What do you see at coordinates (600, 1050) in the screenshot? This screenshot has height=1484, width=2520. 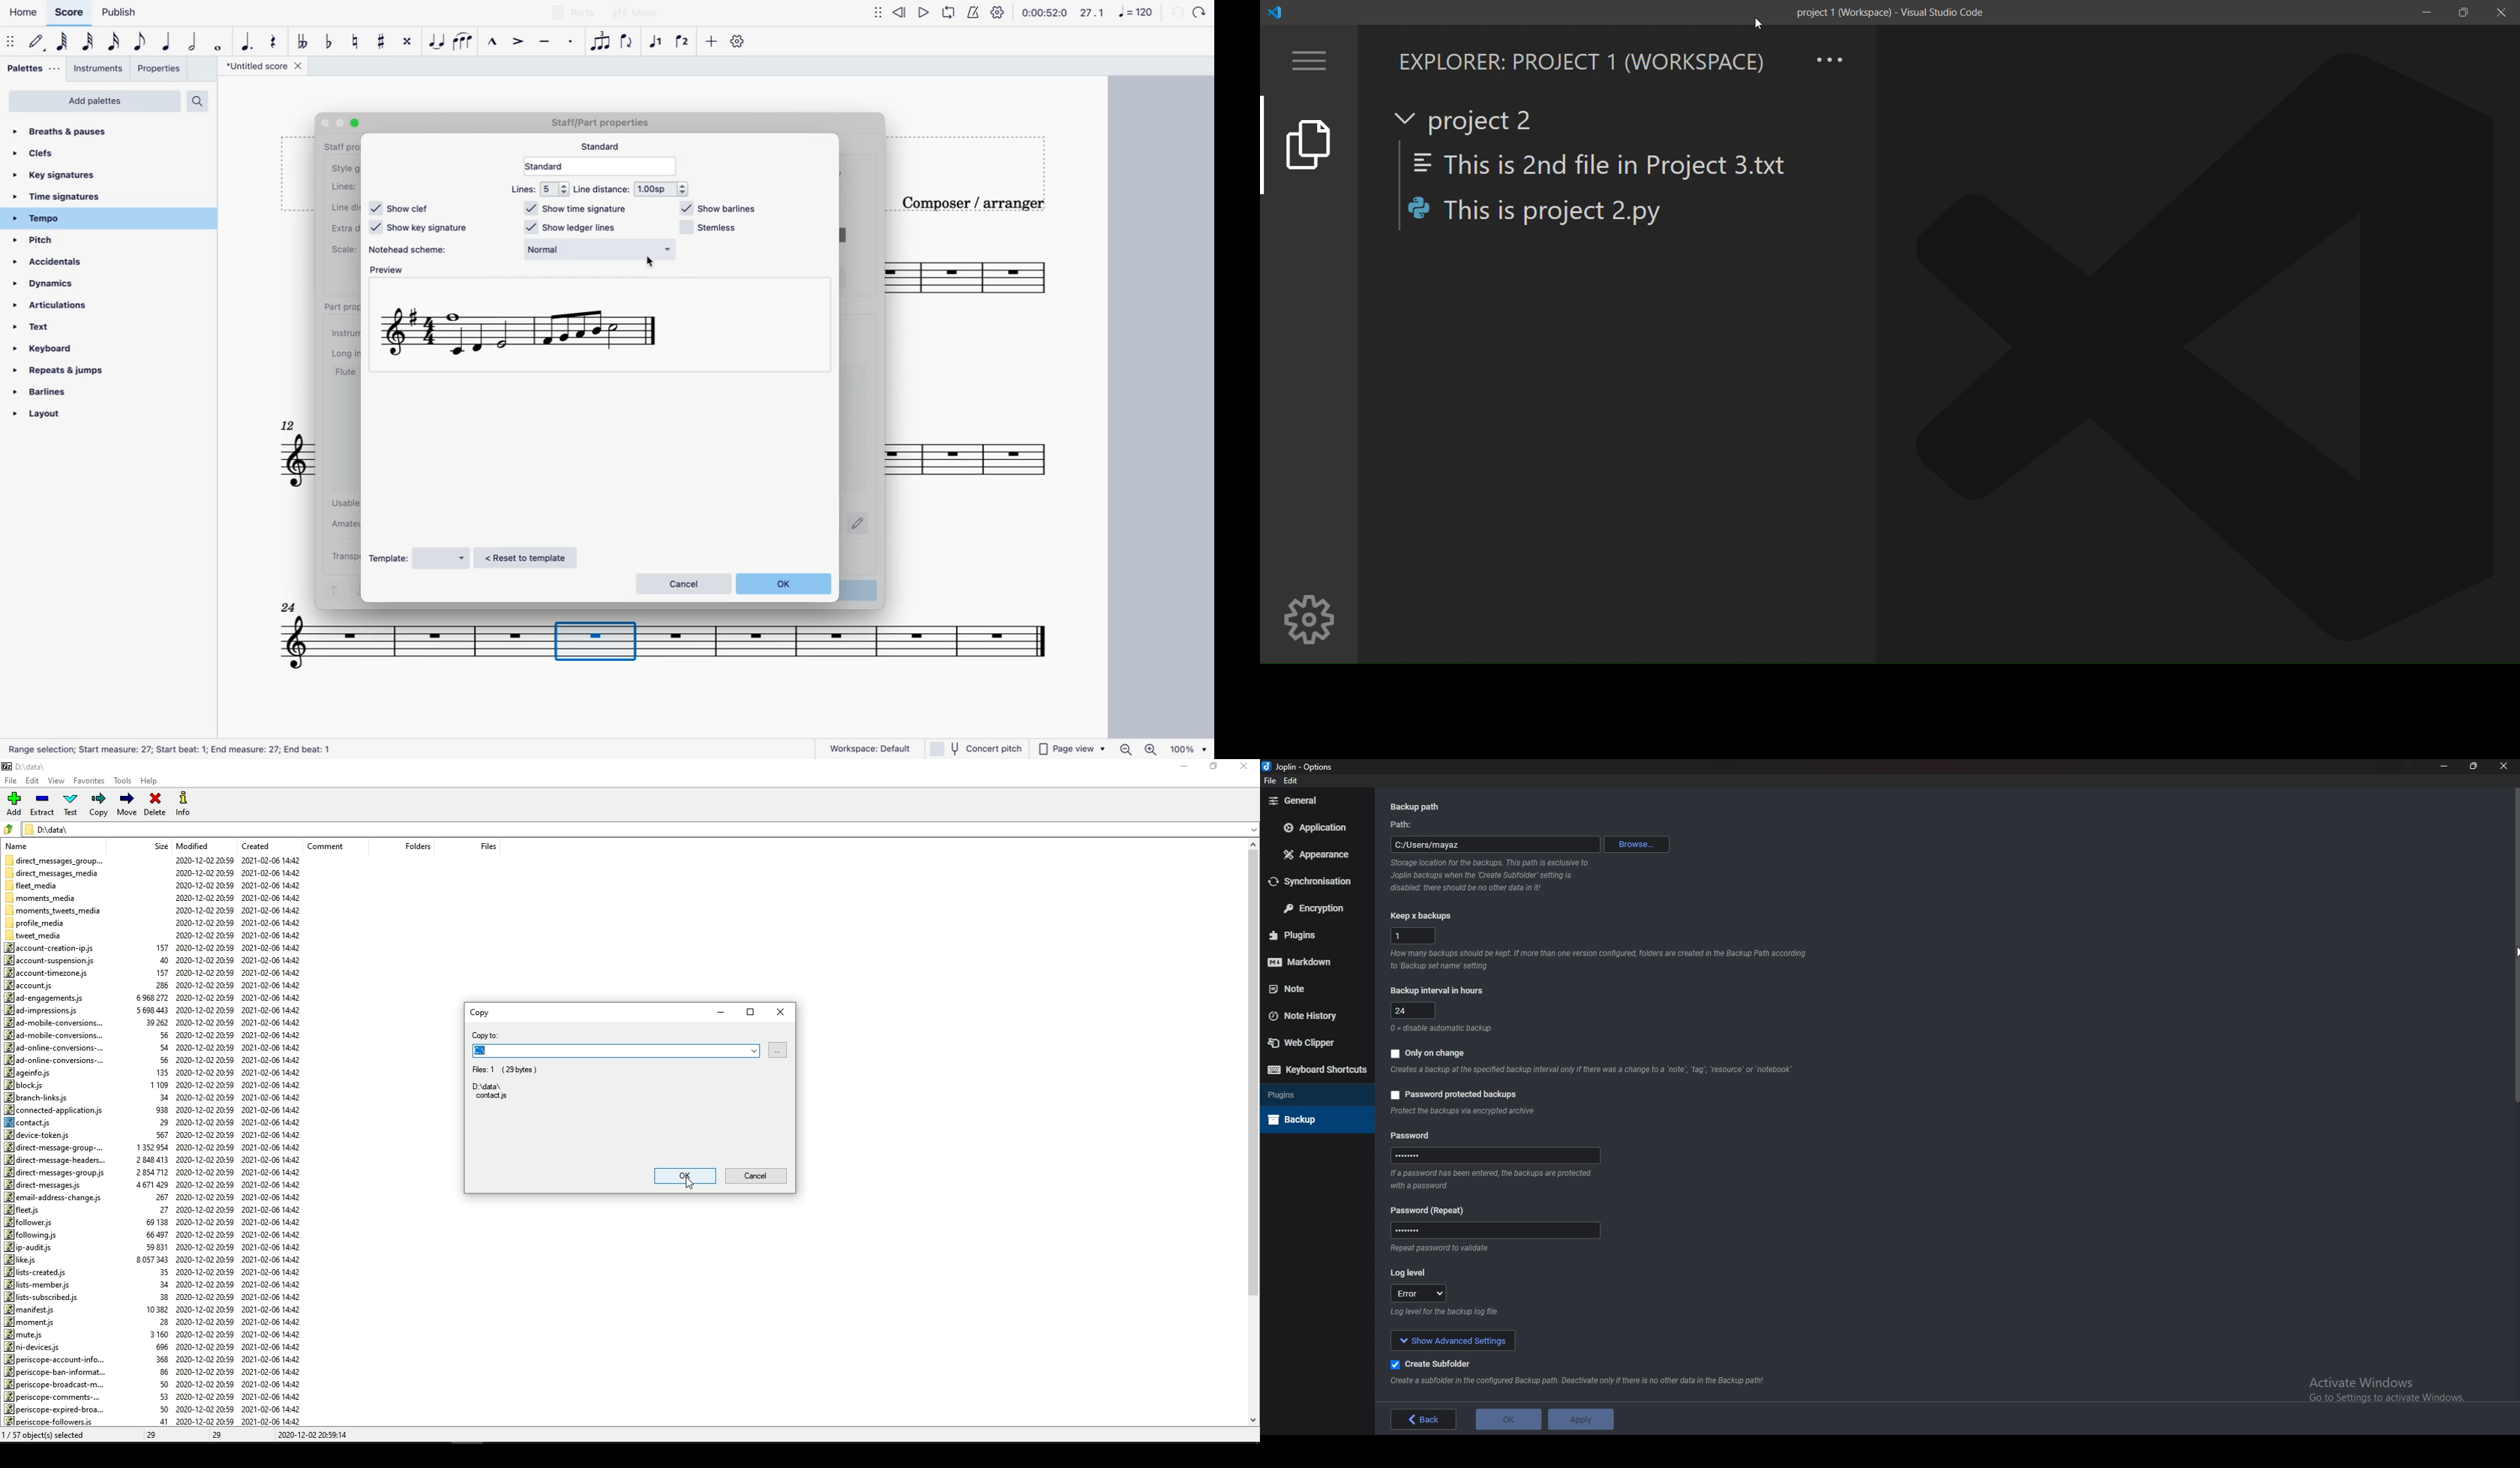 I see `D:\data\` at bounding box center [600, 1050].